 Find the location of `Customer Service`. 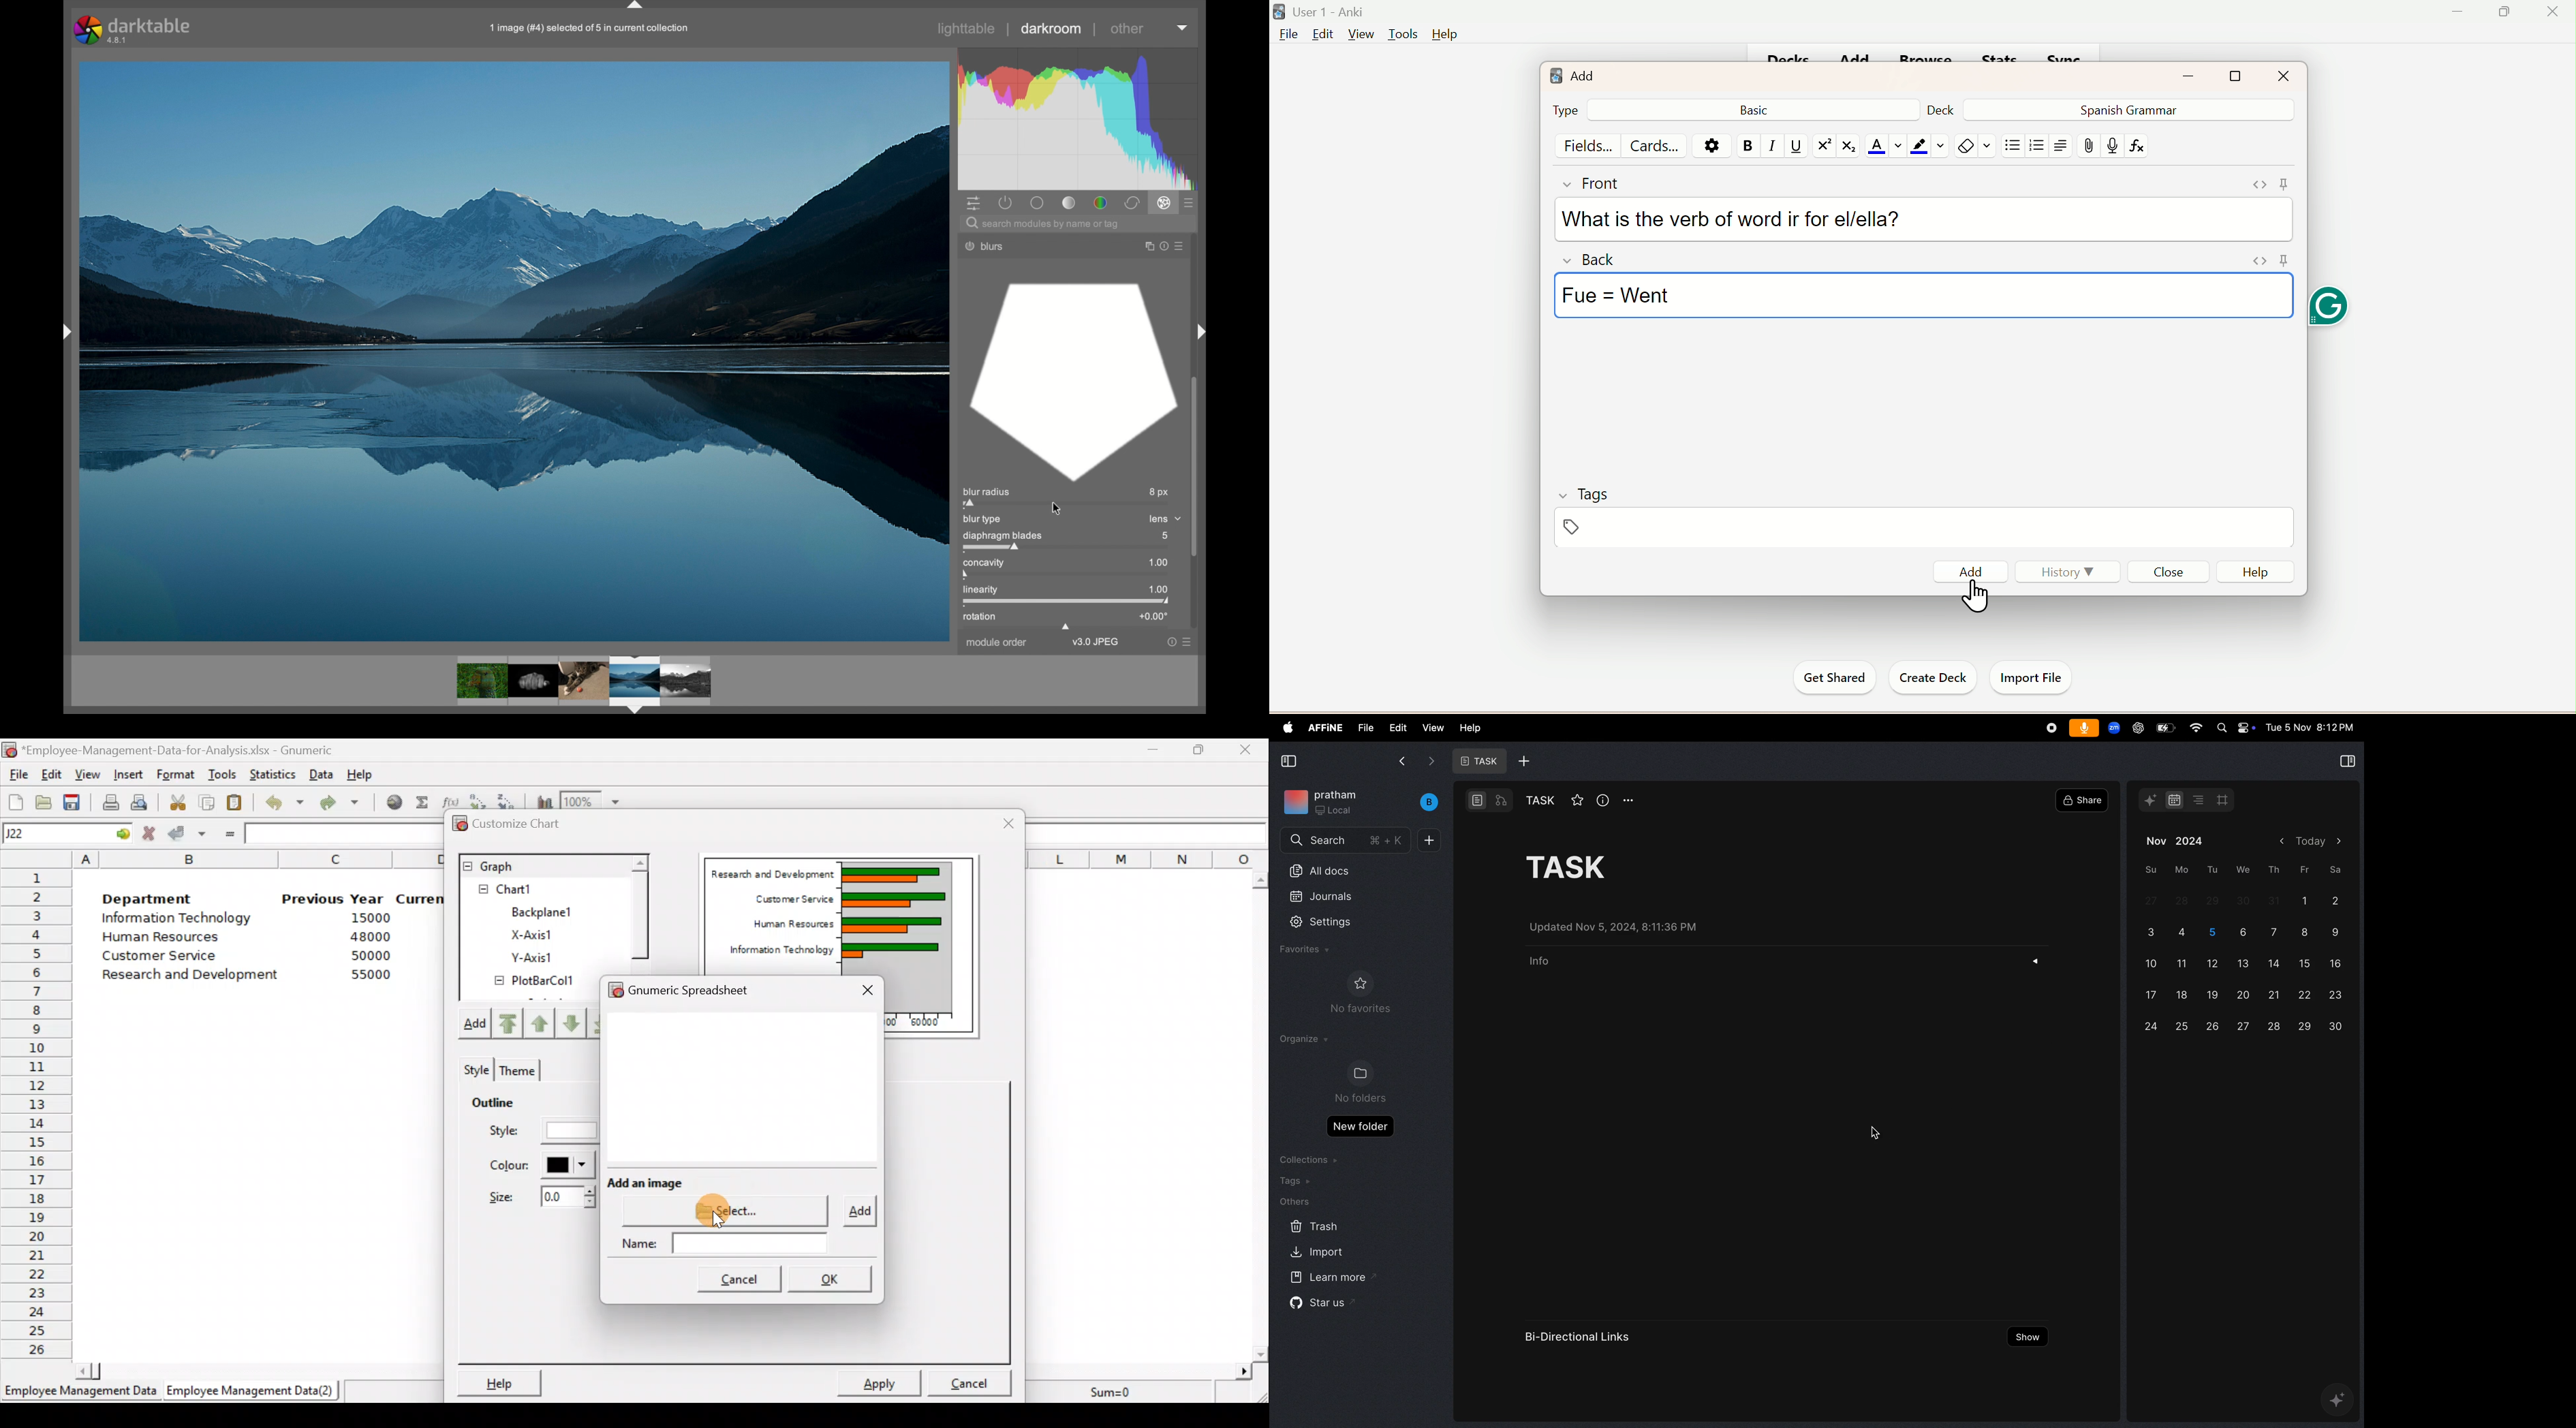

Customer Service is located at coordinates (153, 956).